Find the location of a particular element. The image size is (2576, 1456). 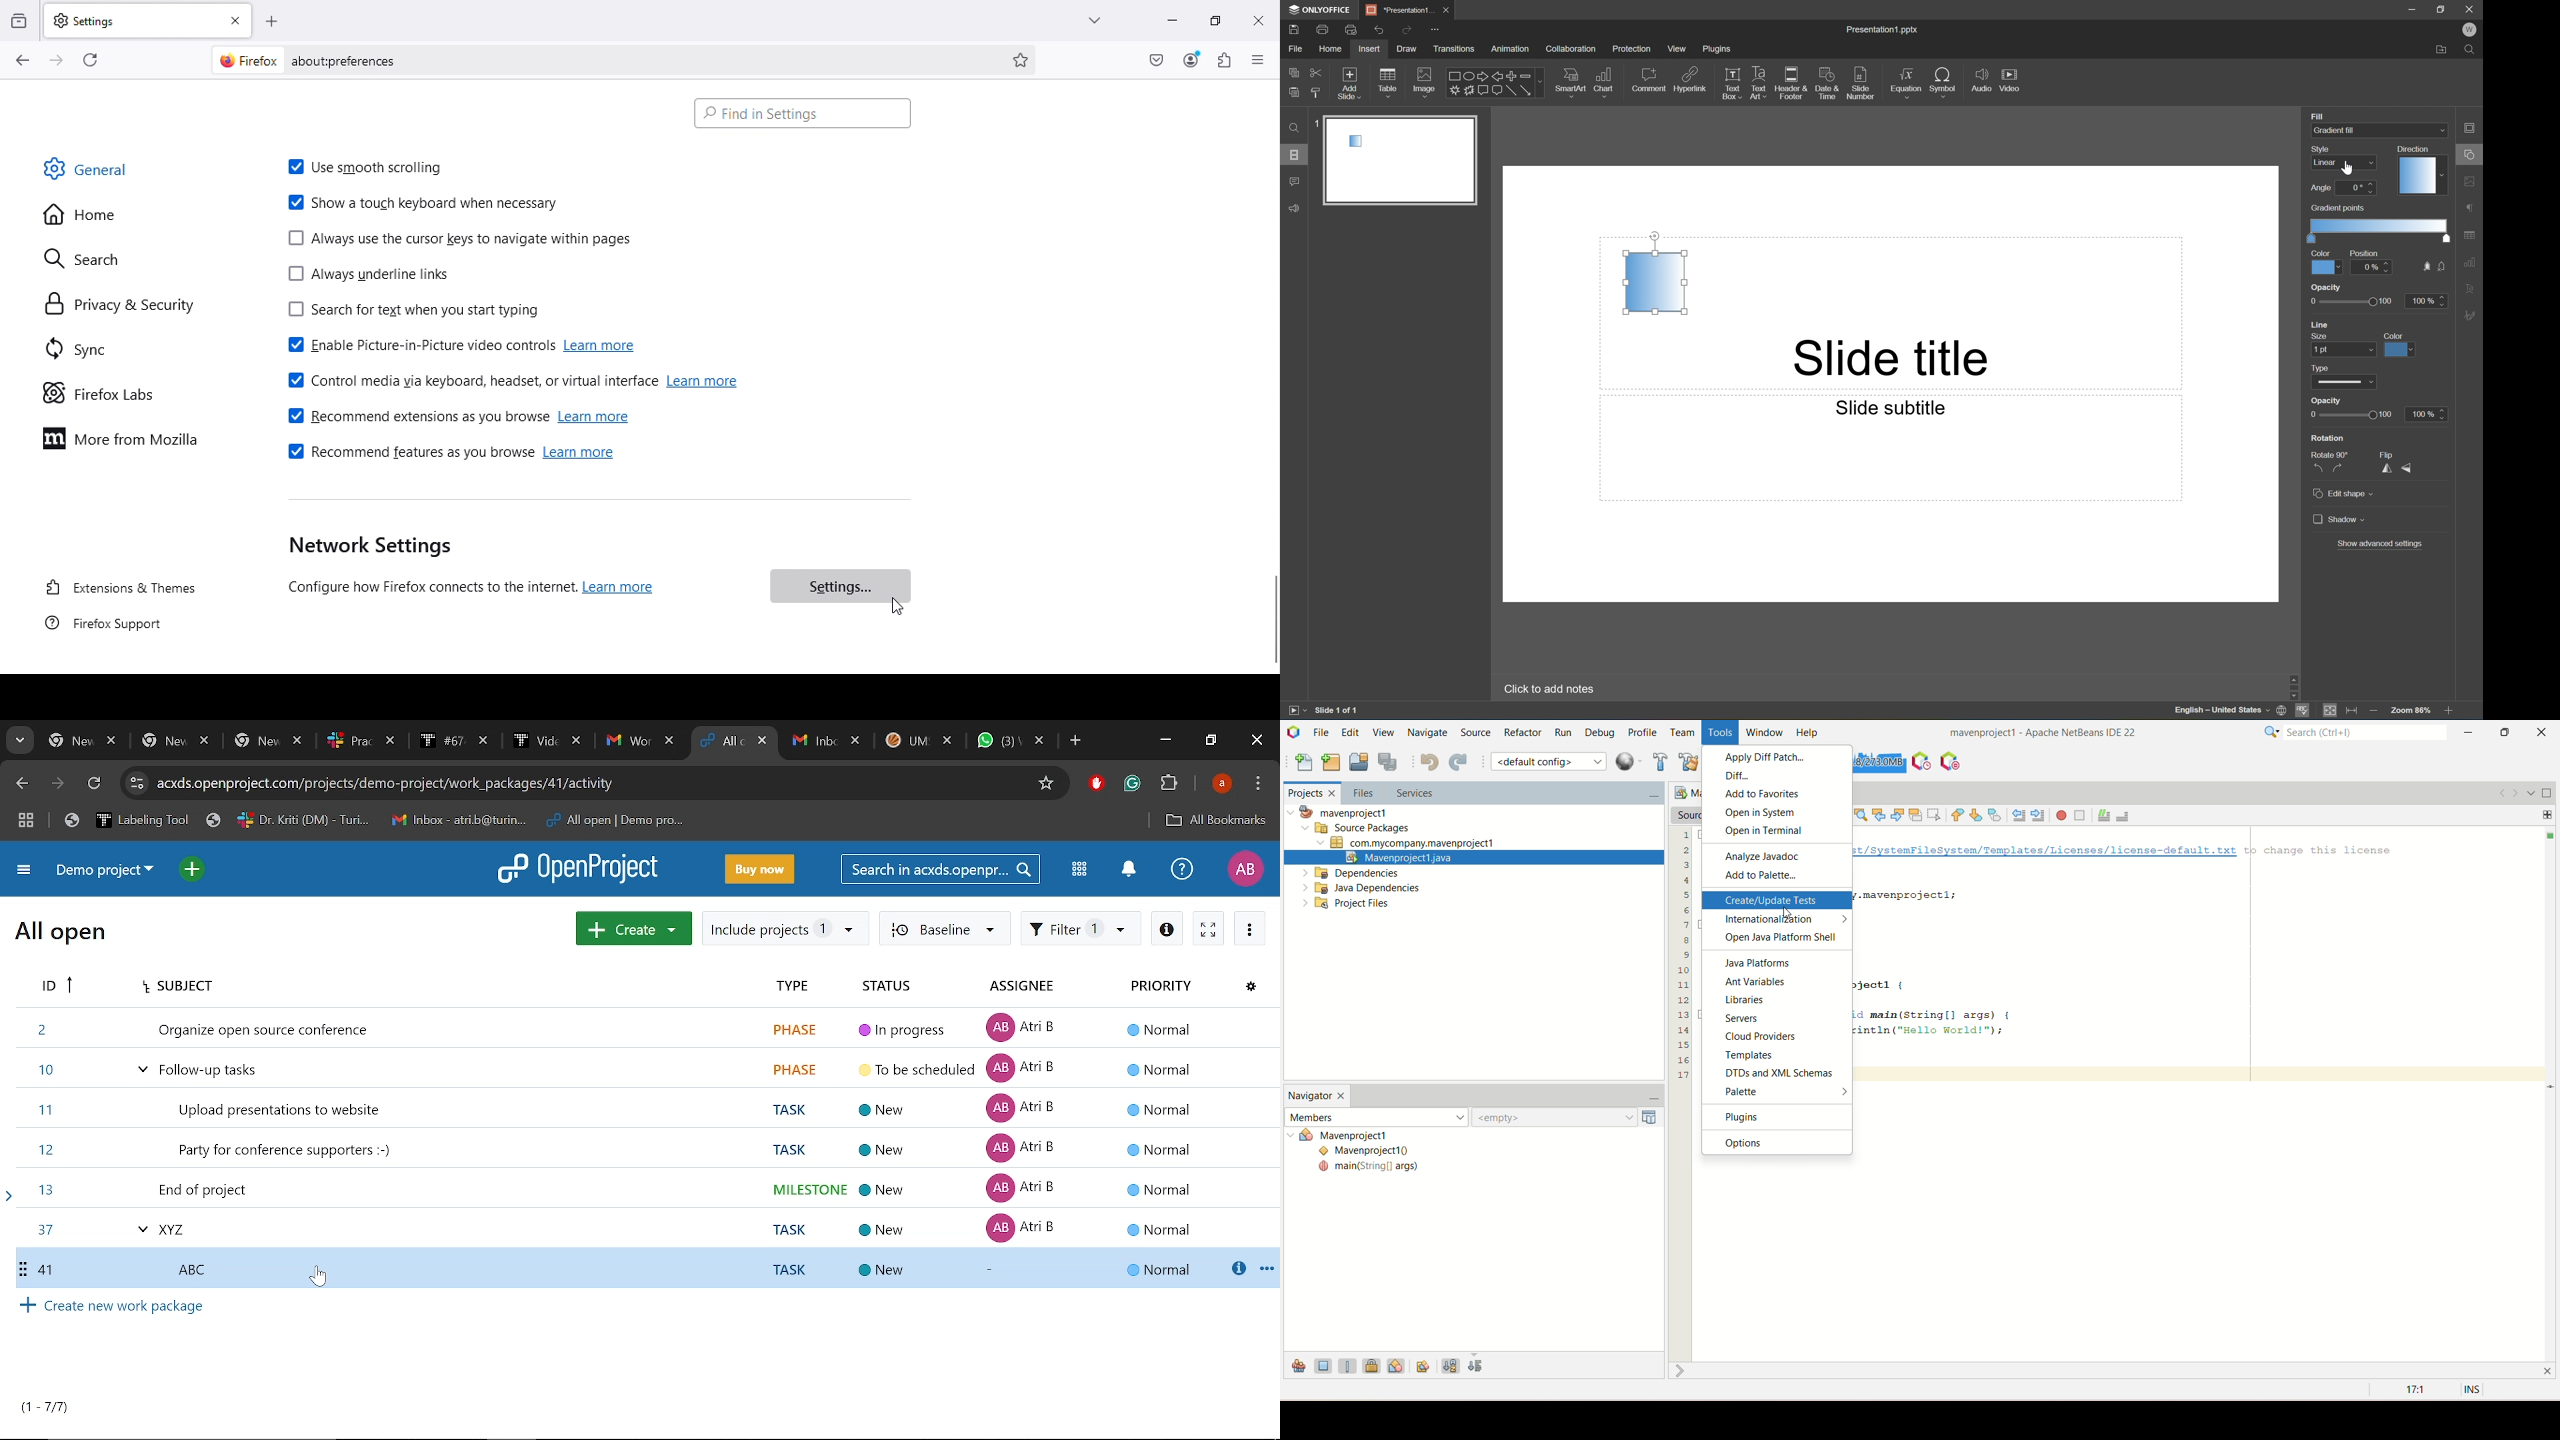

Insert is located at coordinates (1369, 49).